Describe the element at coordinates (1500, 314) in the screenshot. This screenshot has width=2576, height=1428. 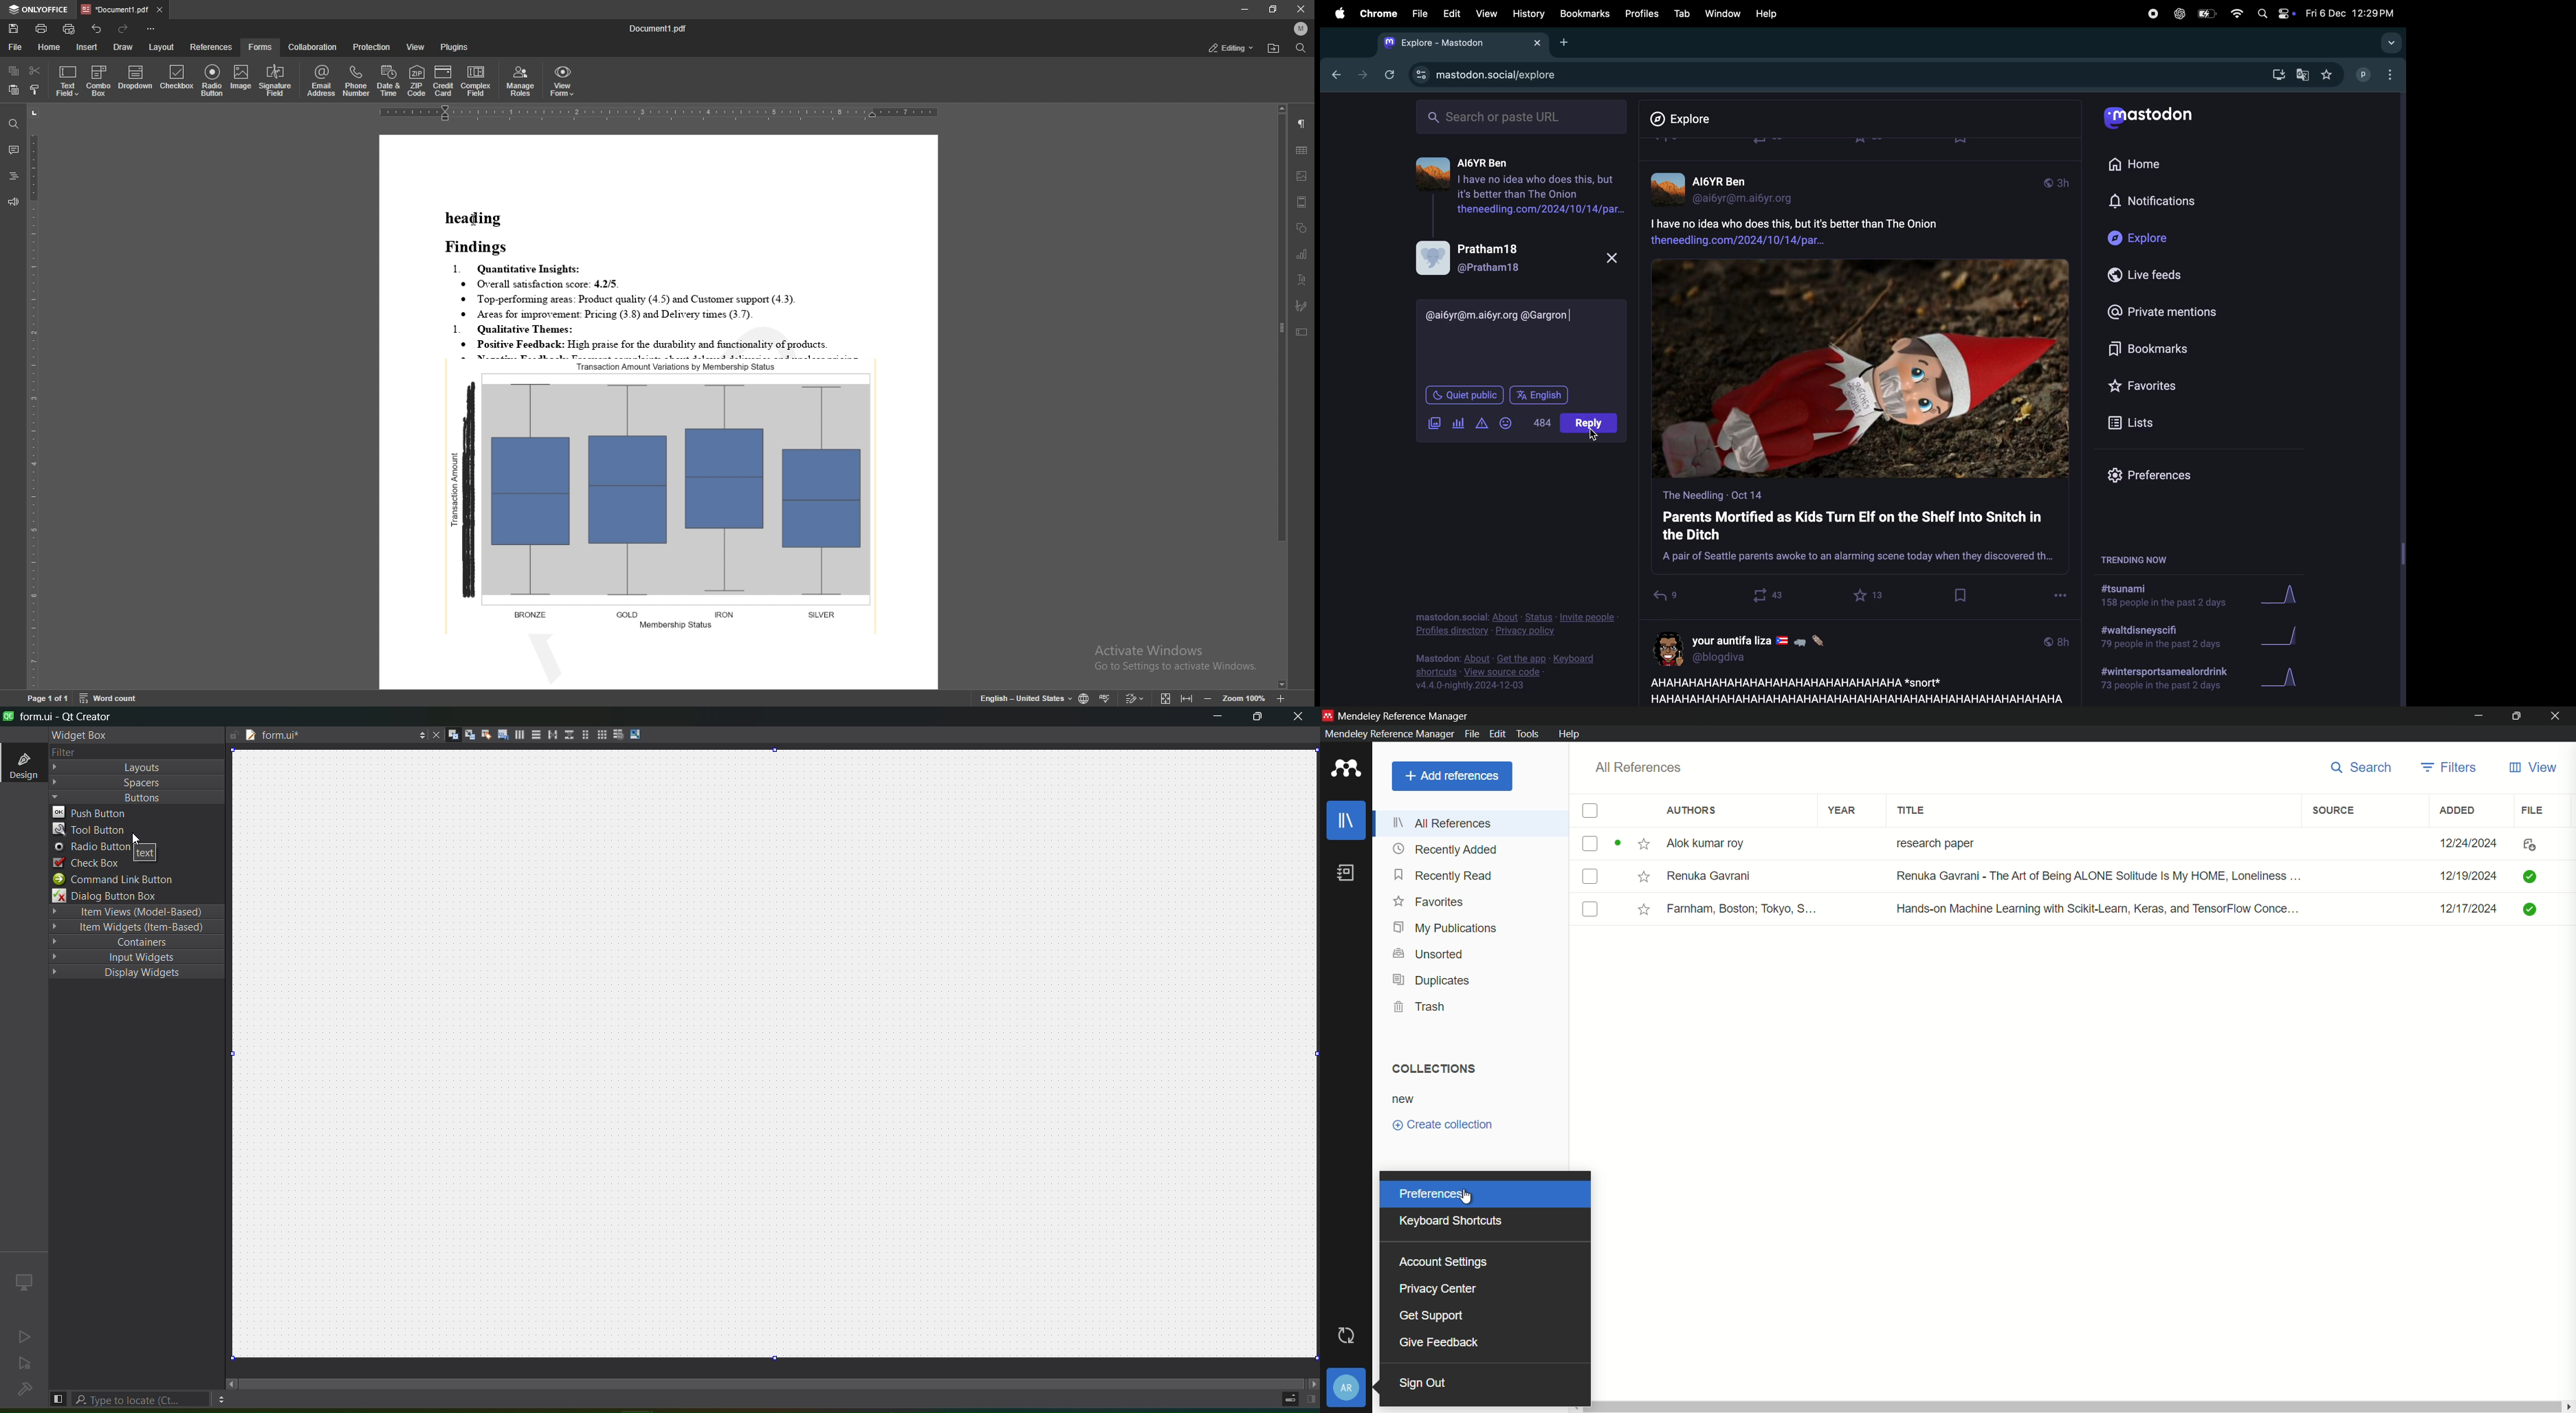
I see `user id` at that location.